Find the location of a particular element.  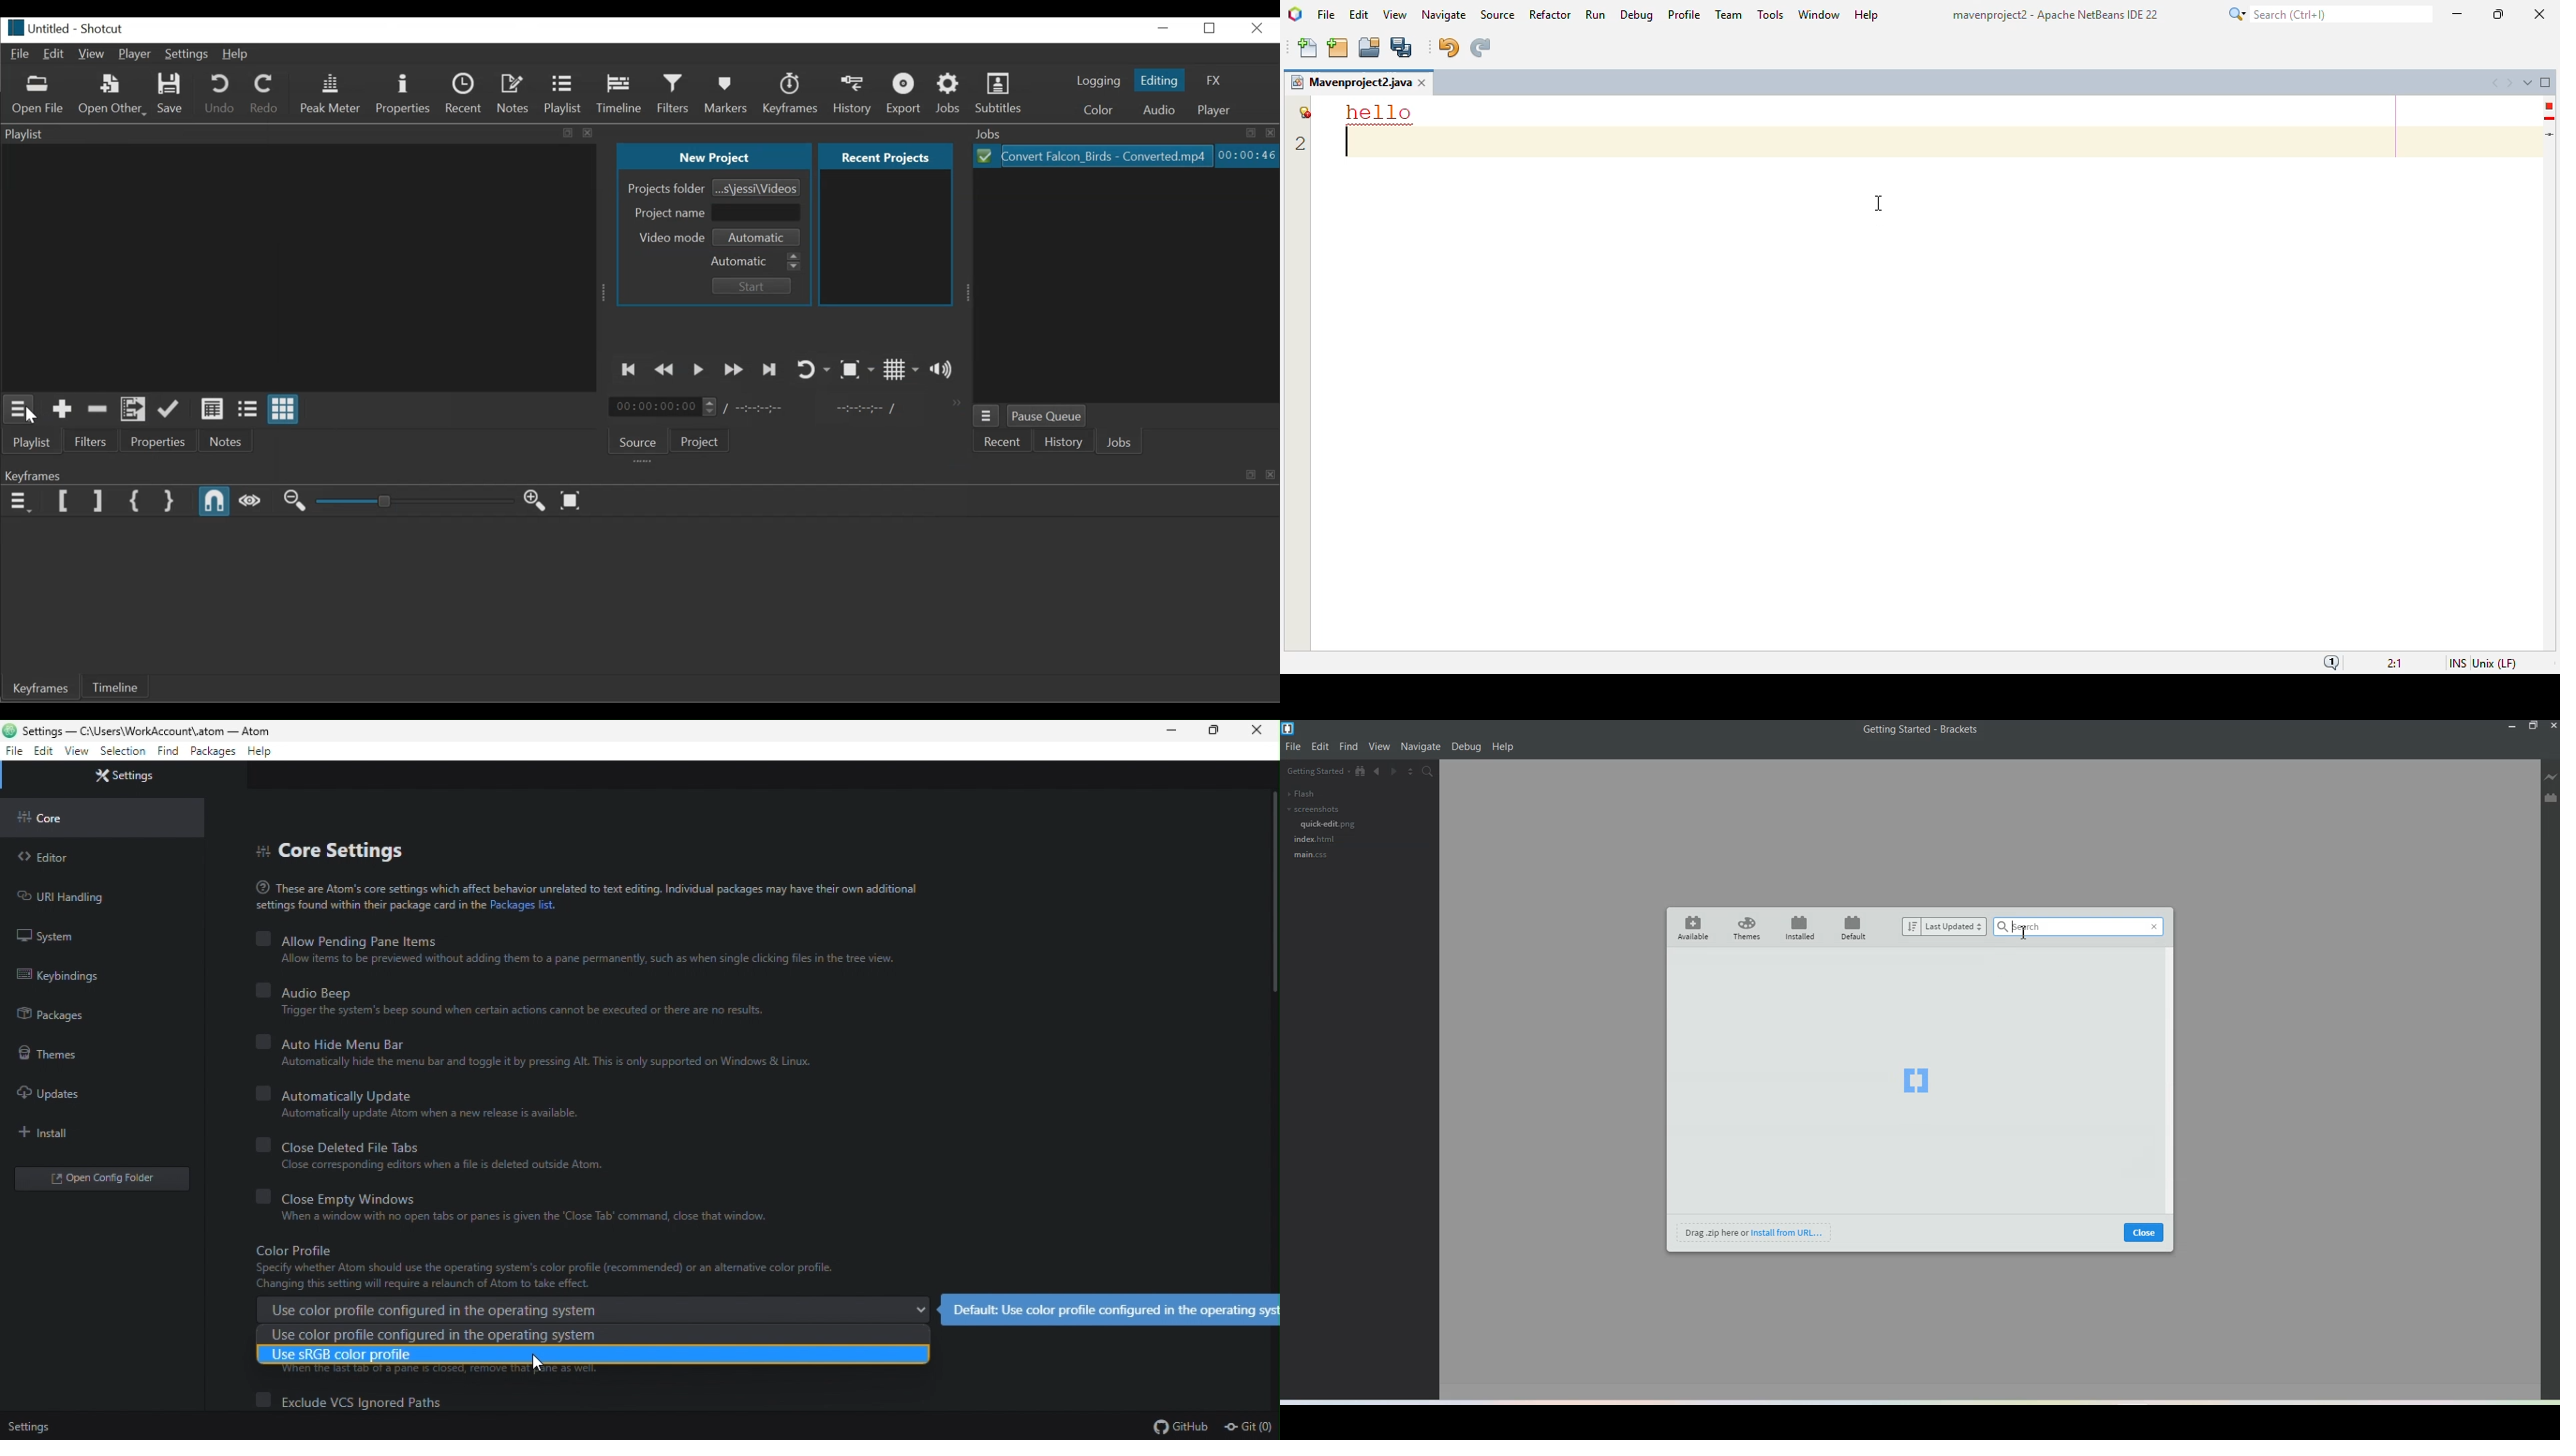

Keyframes is located at coordinates (793, 94).